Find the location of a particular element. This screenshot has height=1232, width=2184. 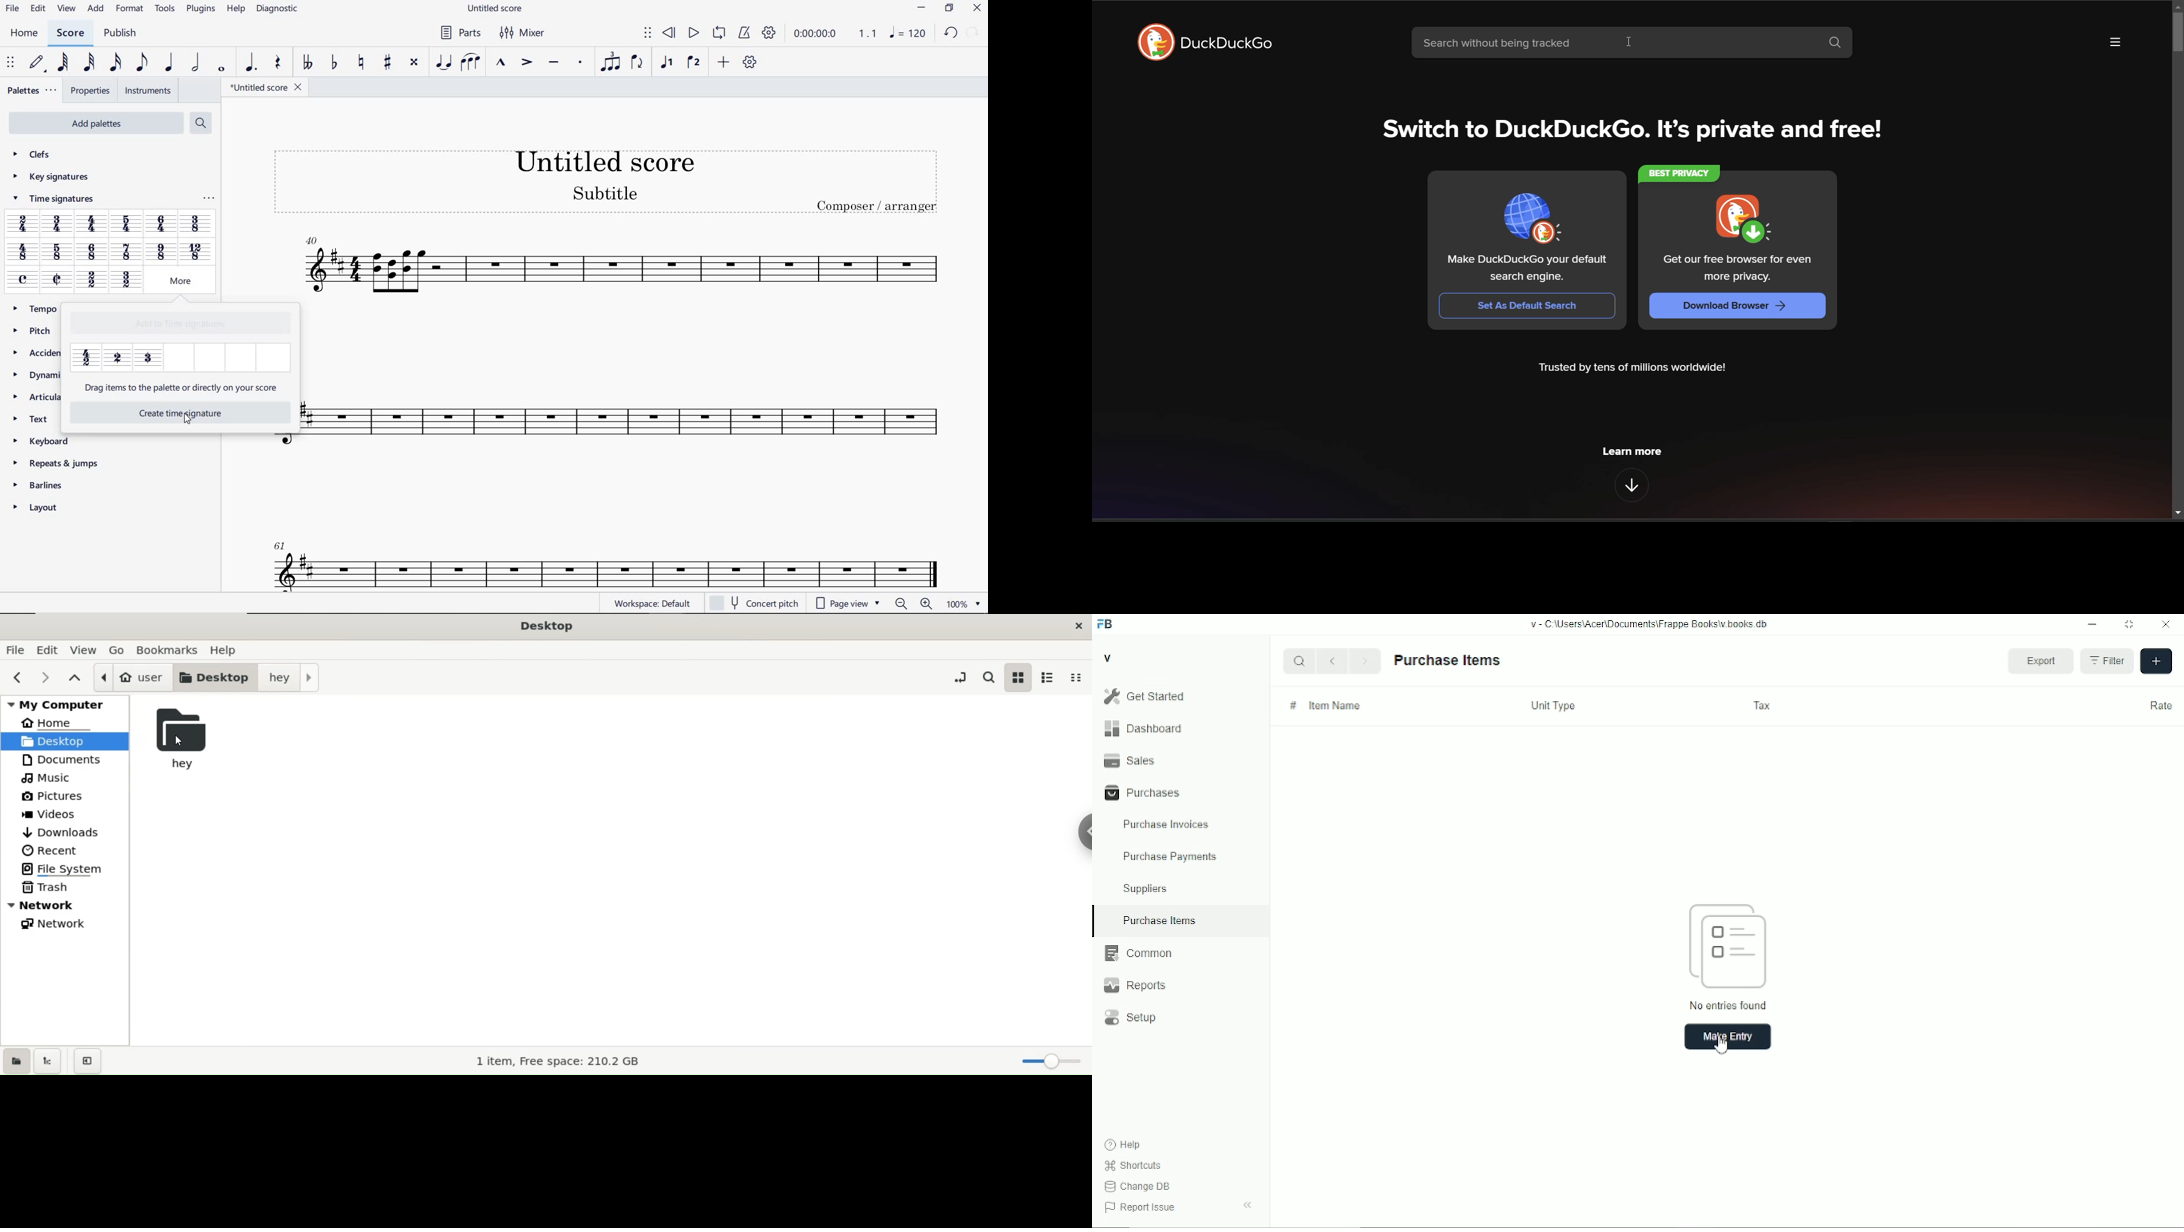

filesystem is located at coordinates (66, 870).